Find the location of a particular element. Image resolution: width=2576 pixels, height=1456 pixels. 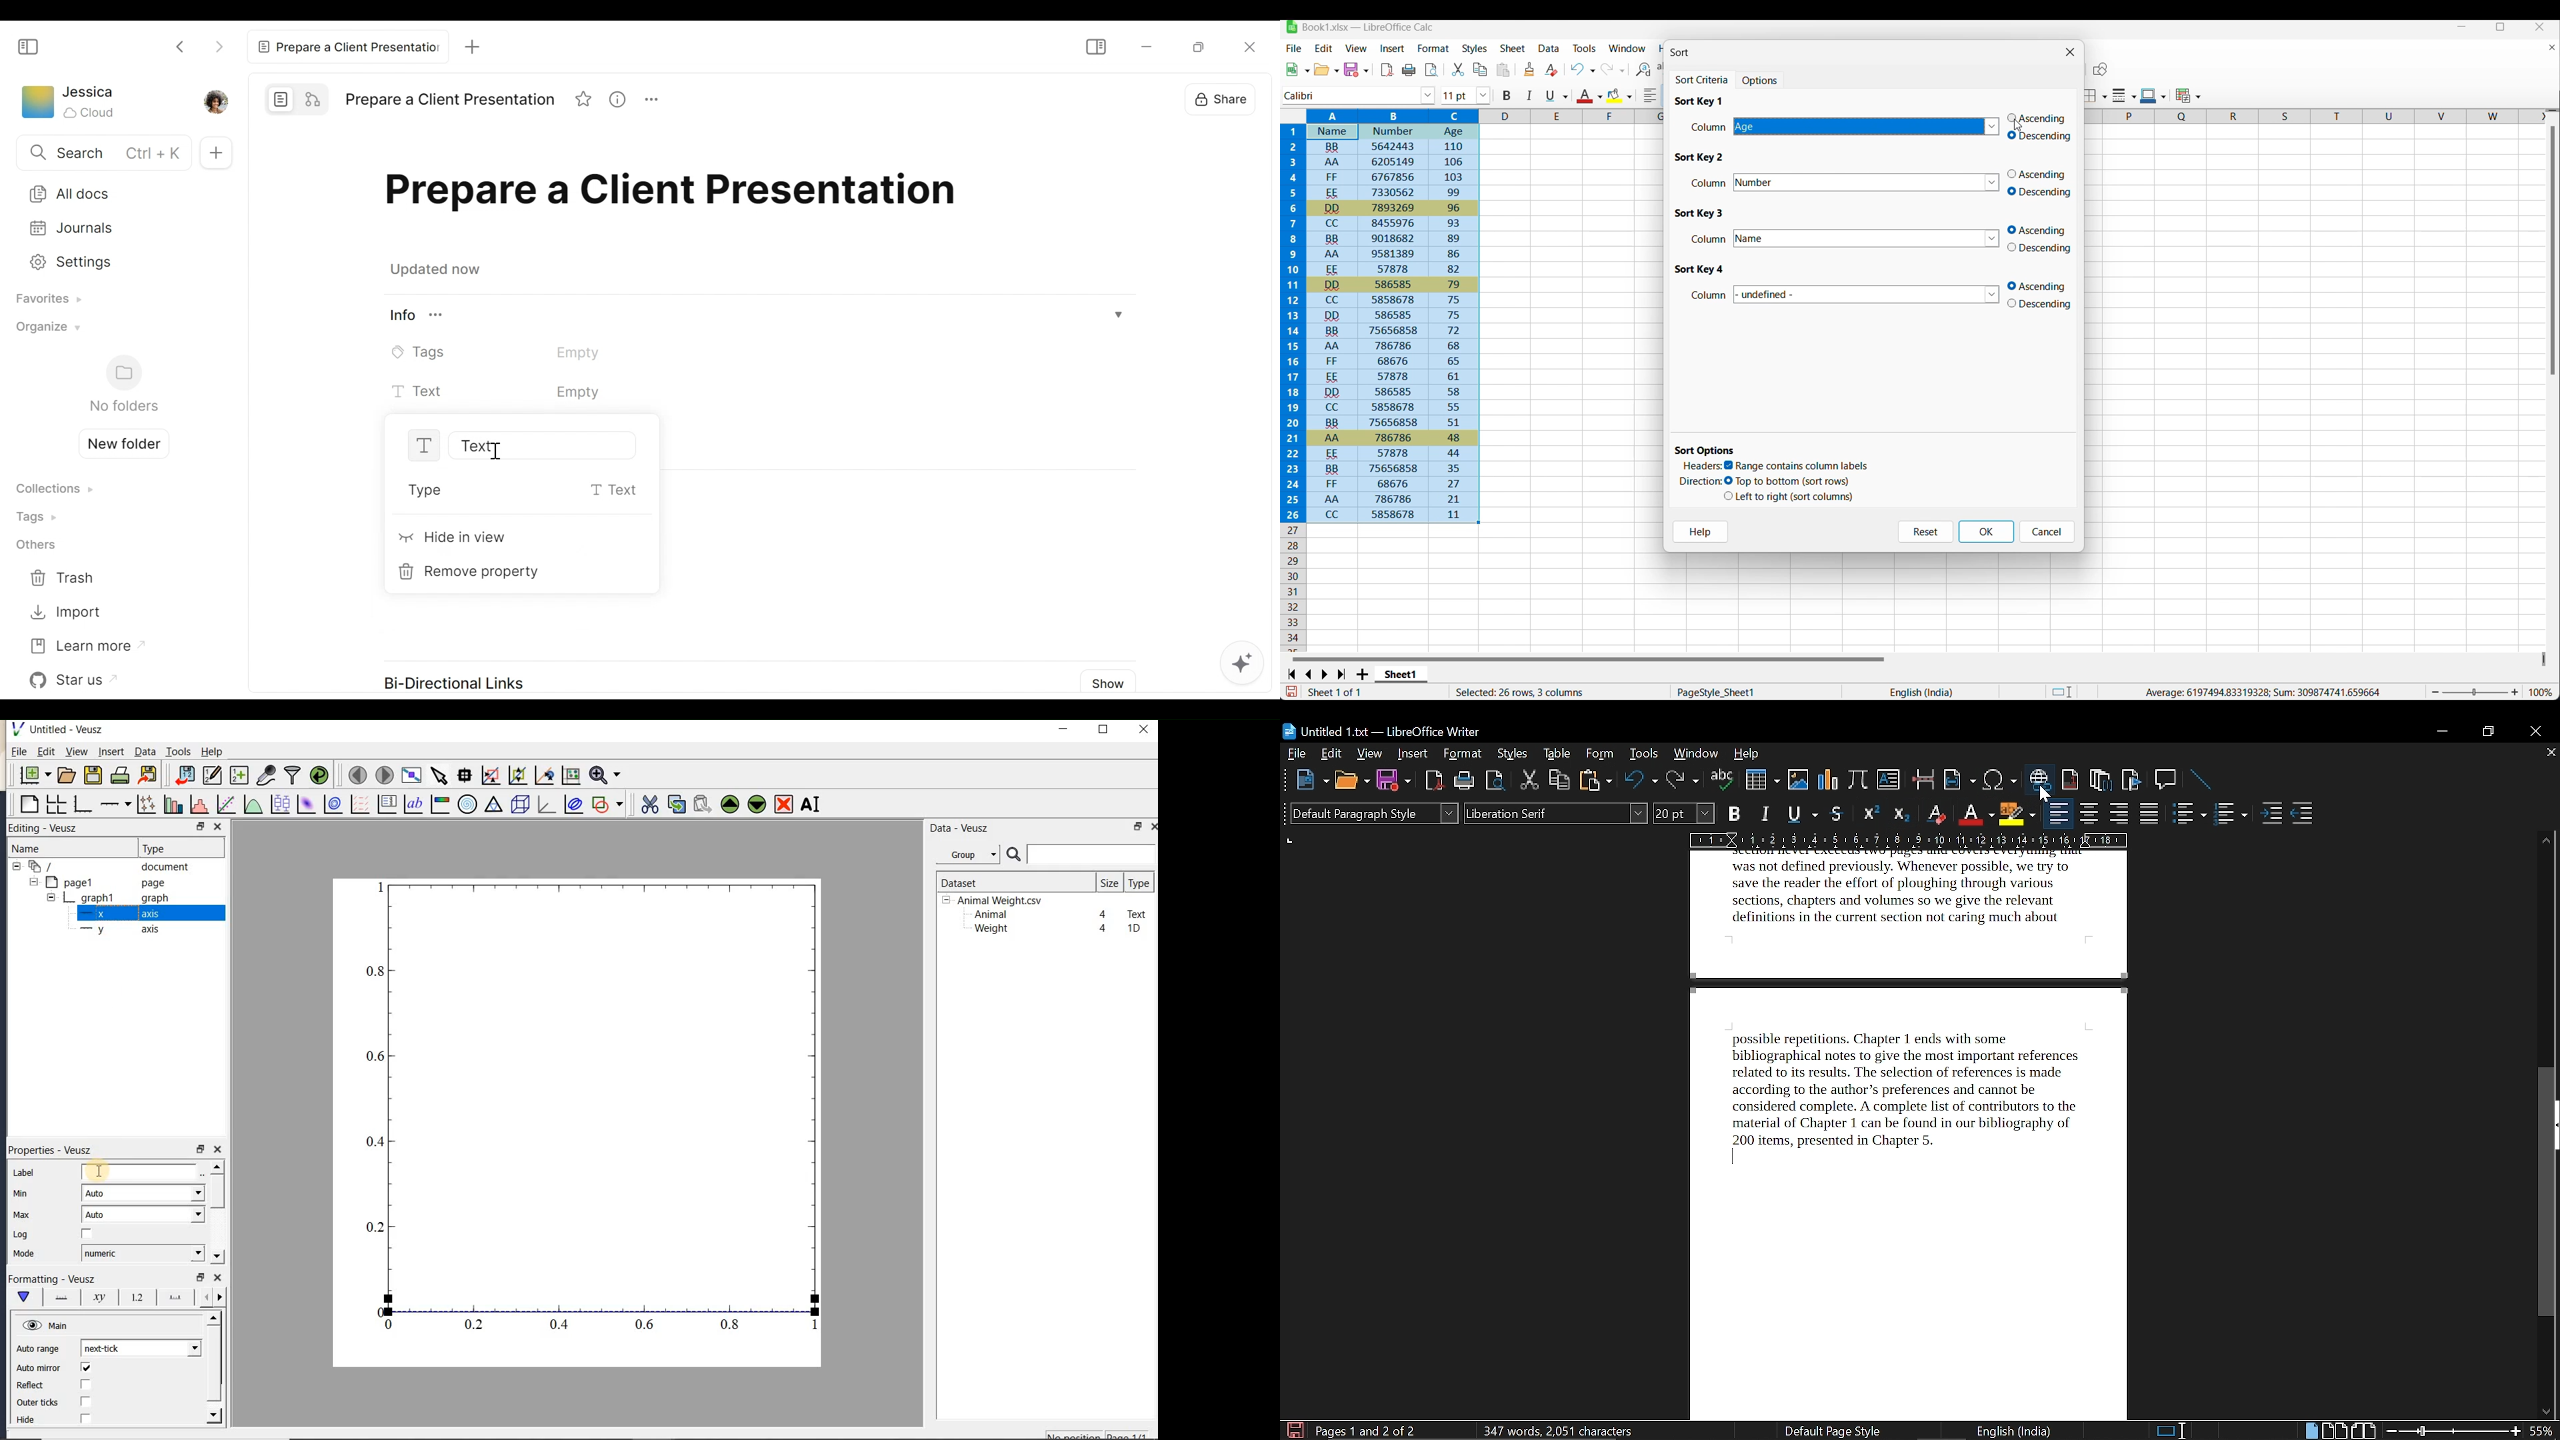

Insert menu is located at coordinates (1393, 49).